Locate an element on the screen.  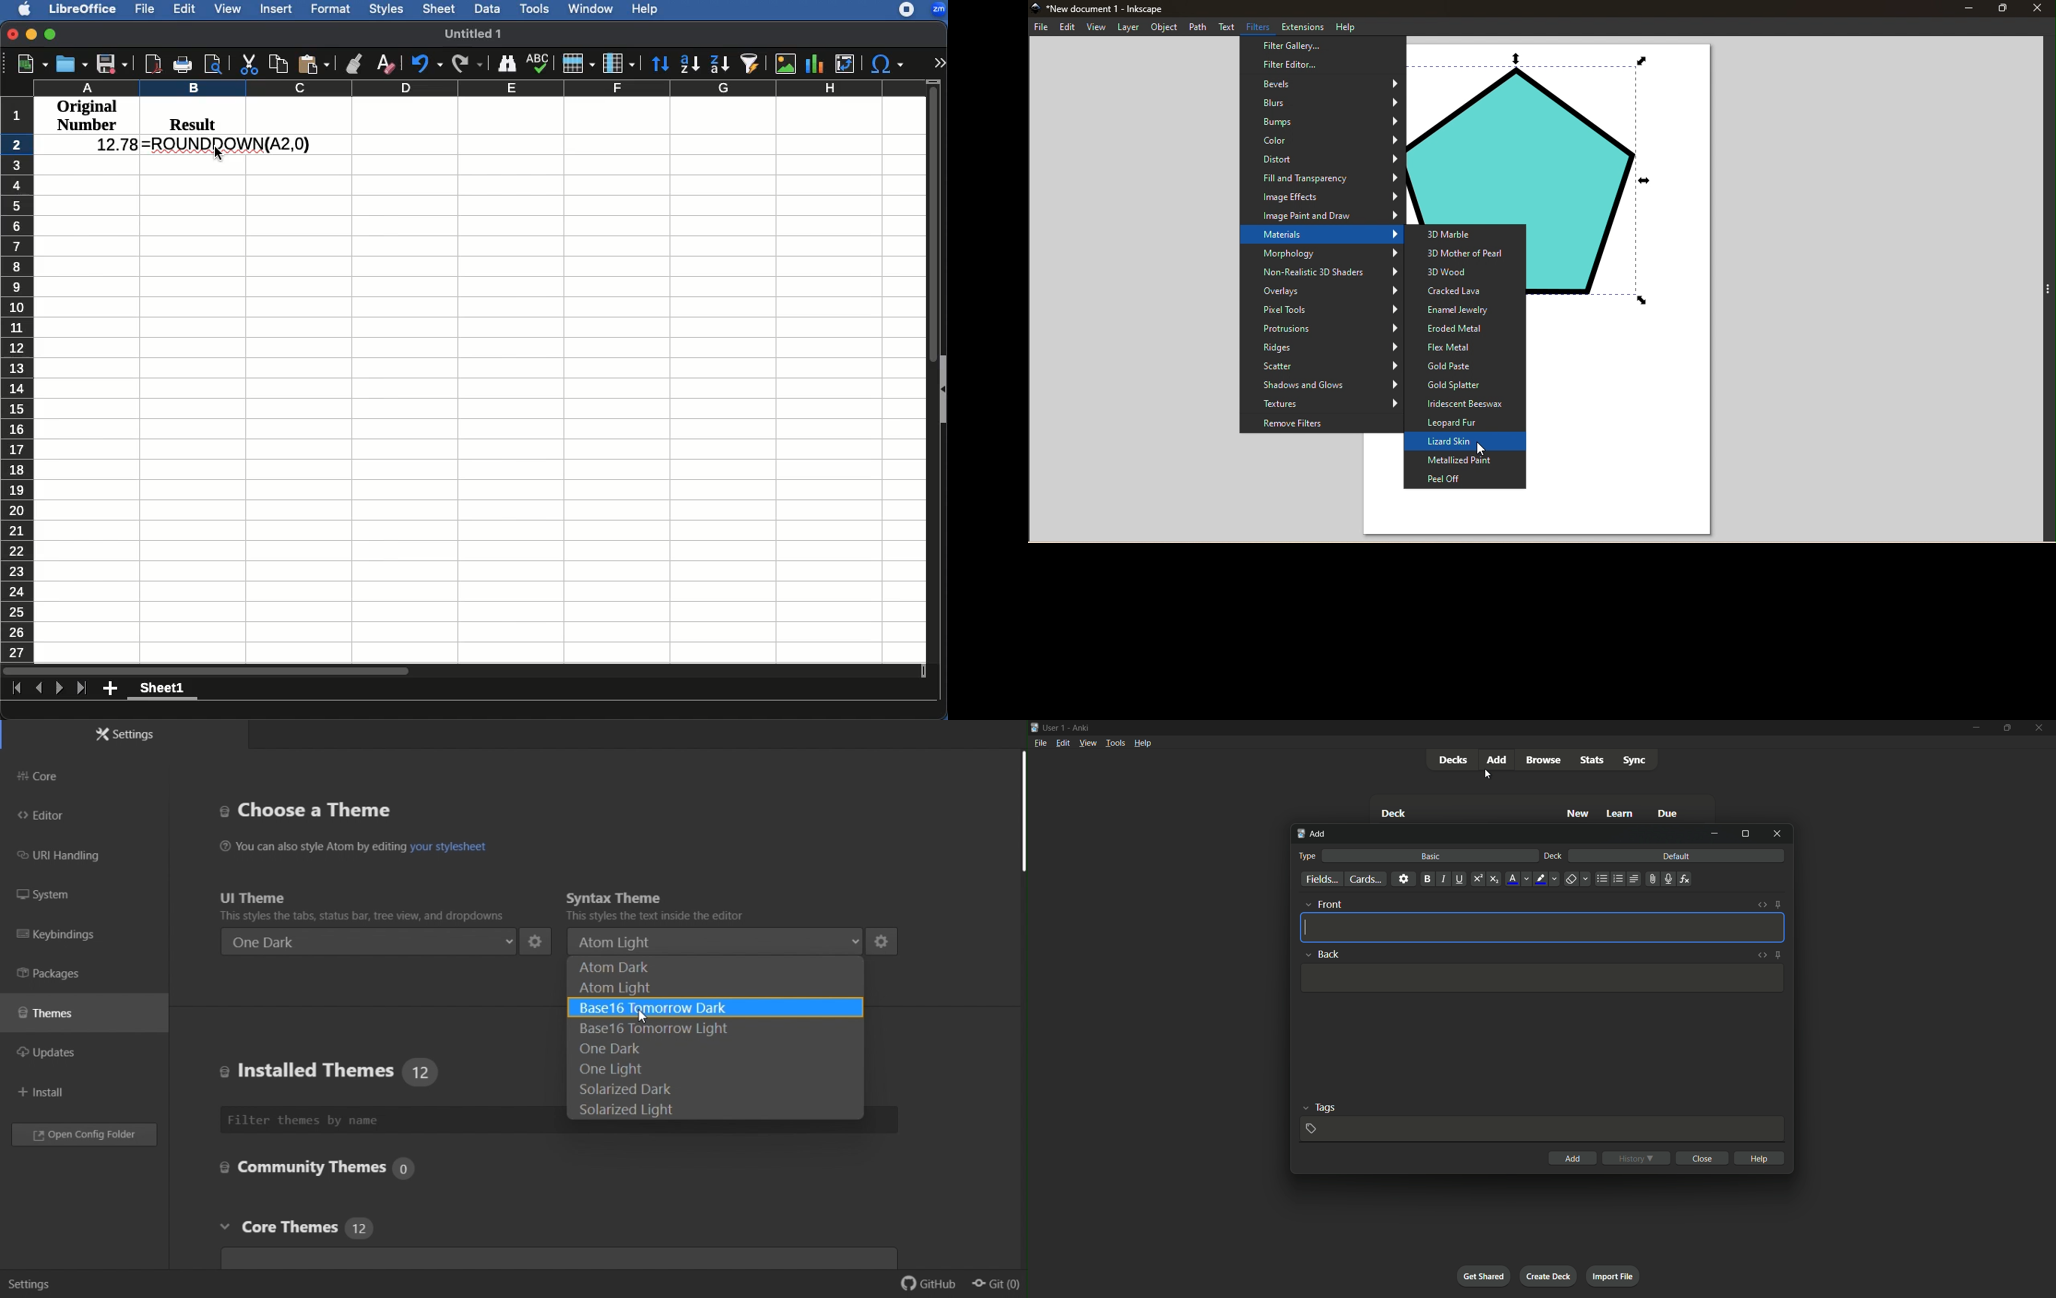
italic is located at coordinates (1442, 879).